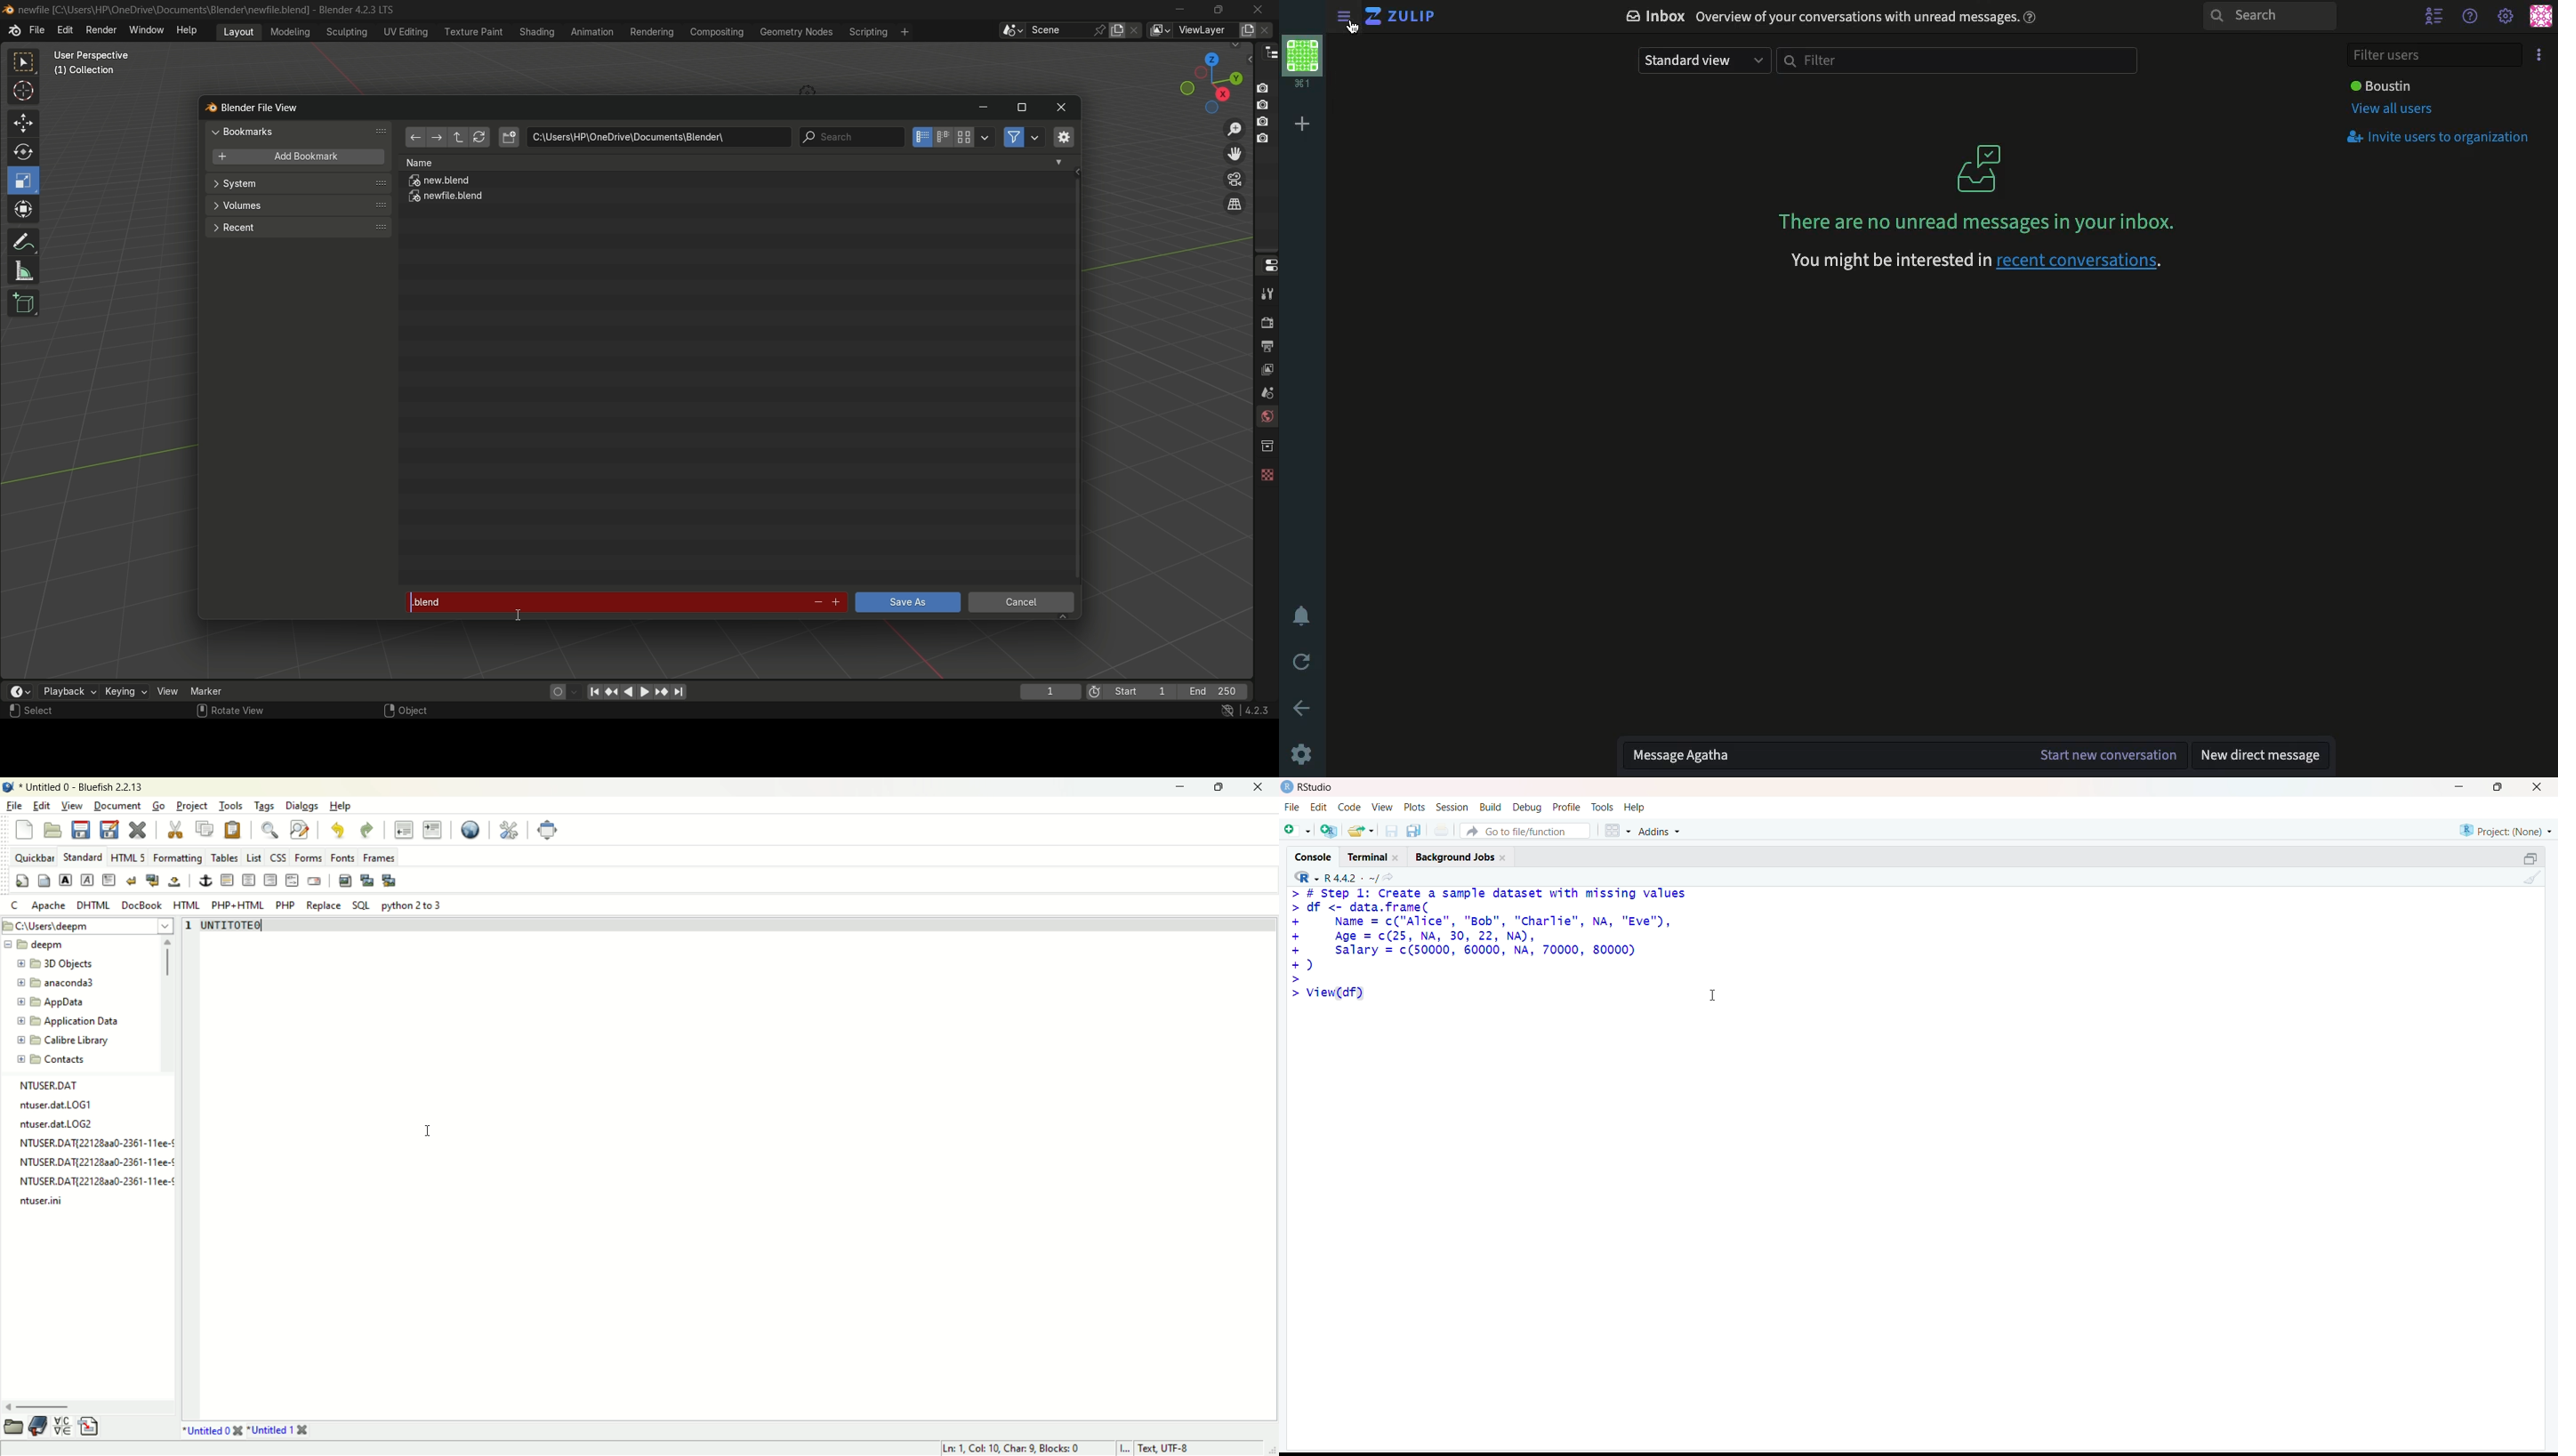 This screenshot has width=2576, height=1456. Describe the element at coordinates (1264, 392) in the screenshot. I see `scene` at that location.